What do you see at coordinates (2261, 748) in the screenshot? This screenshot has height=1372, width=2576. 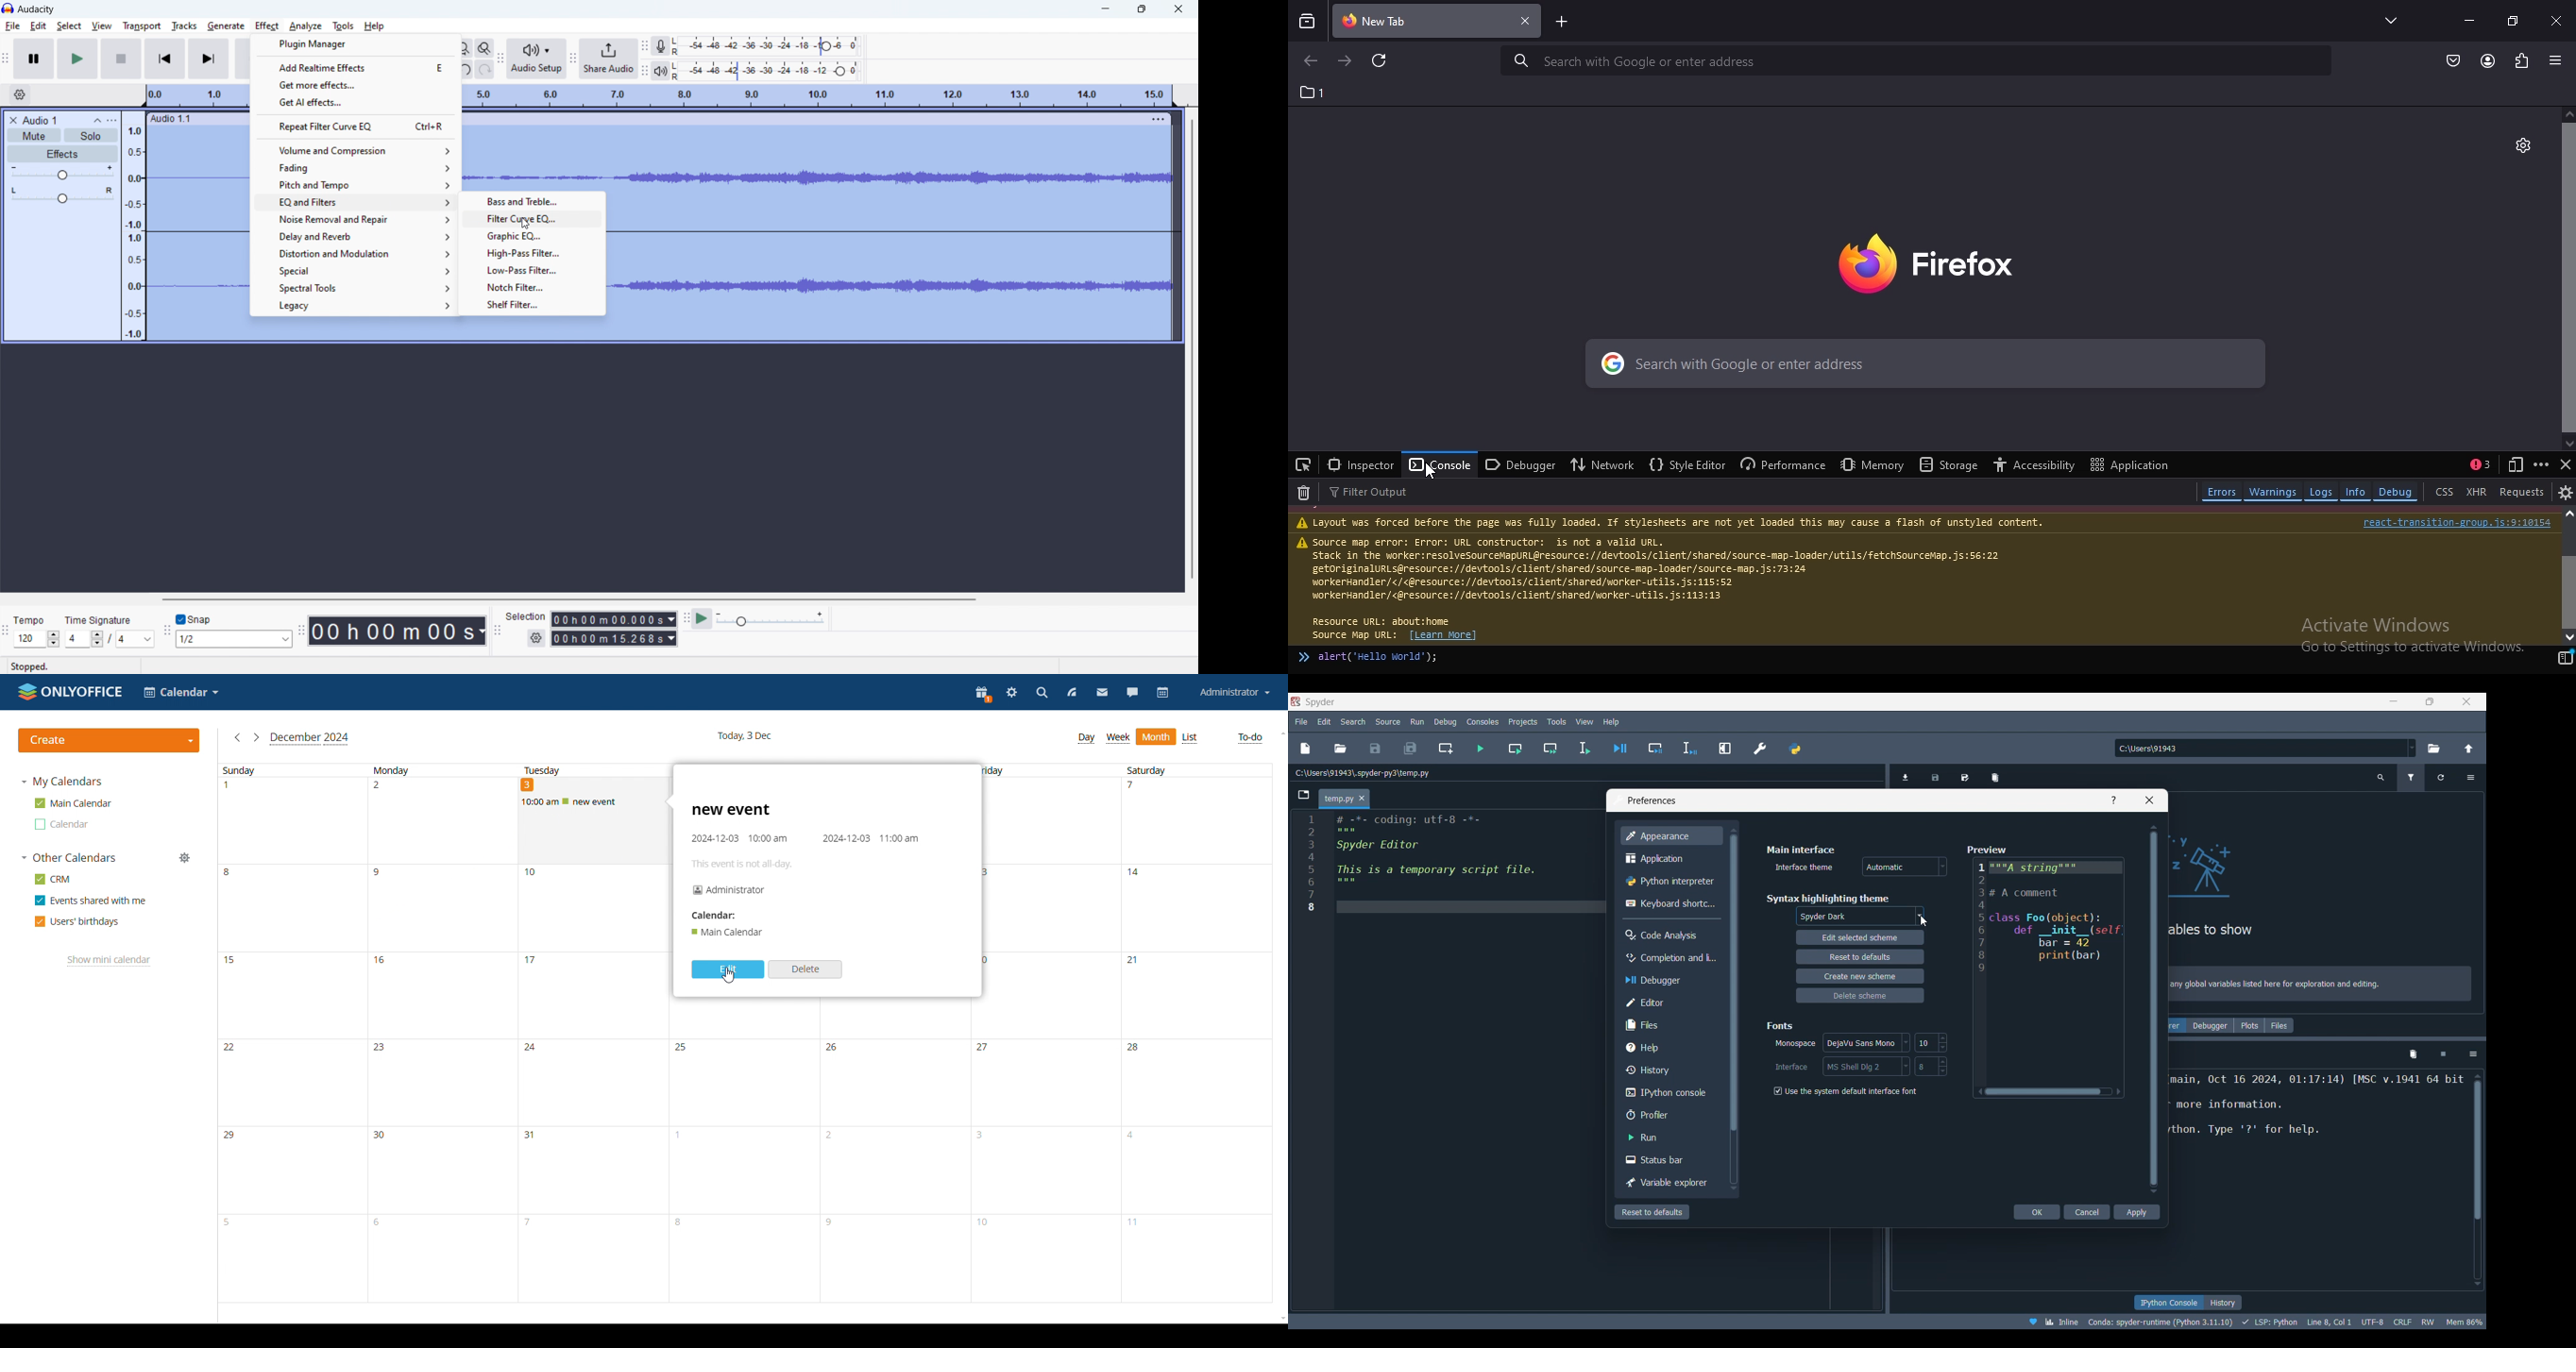 I see `Input location` at bounding box center [2261, 748].